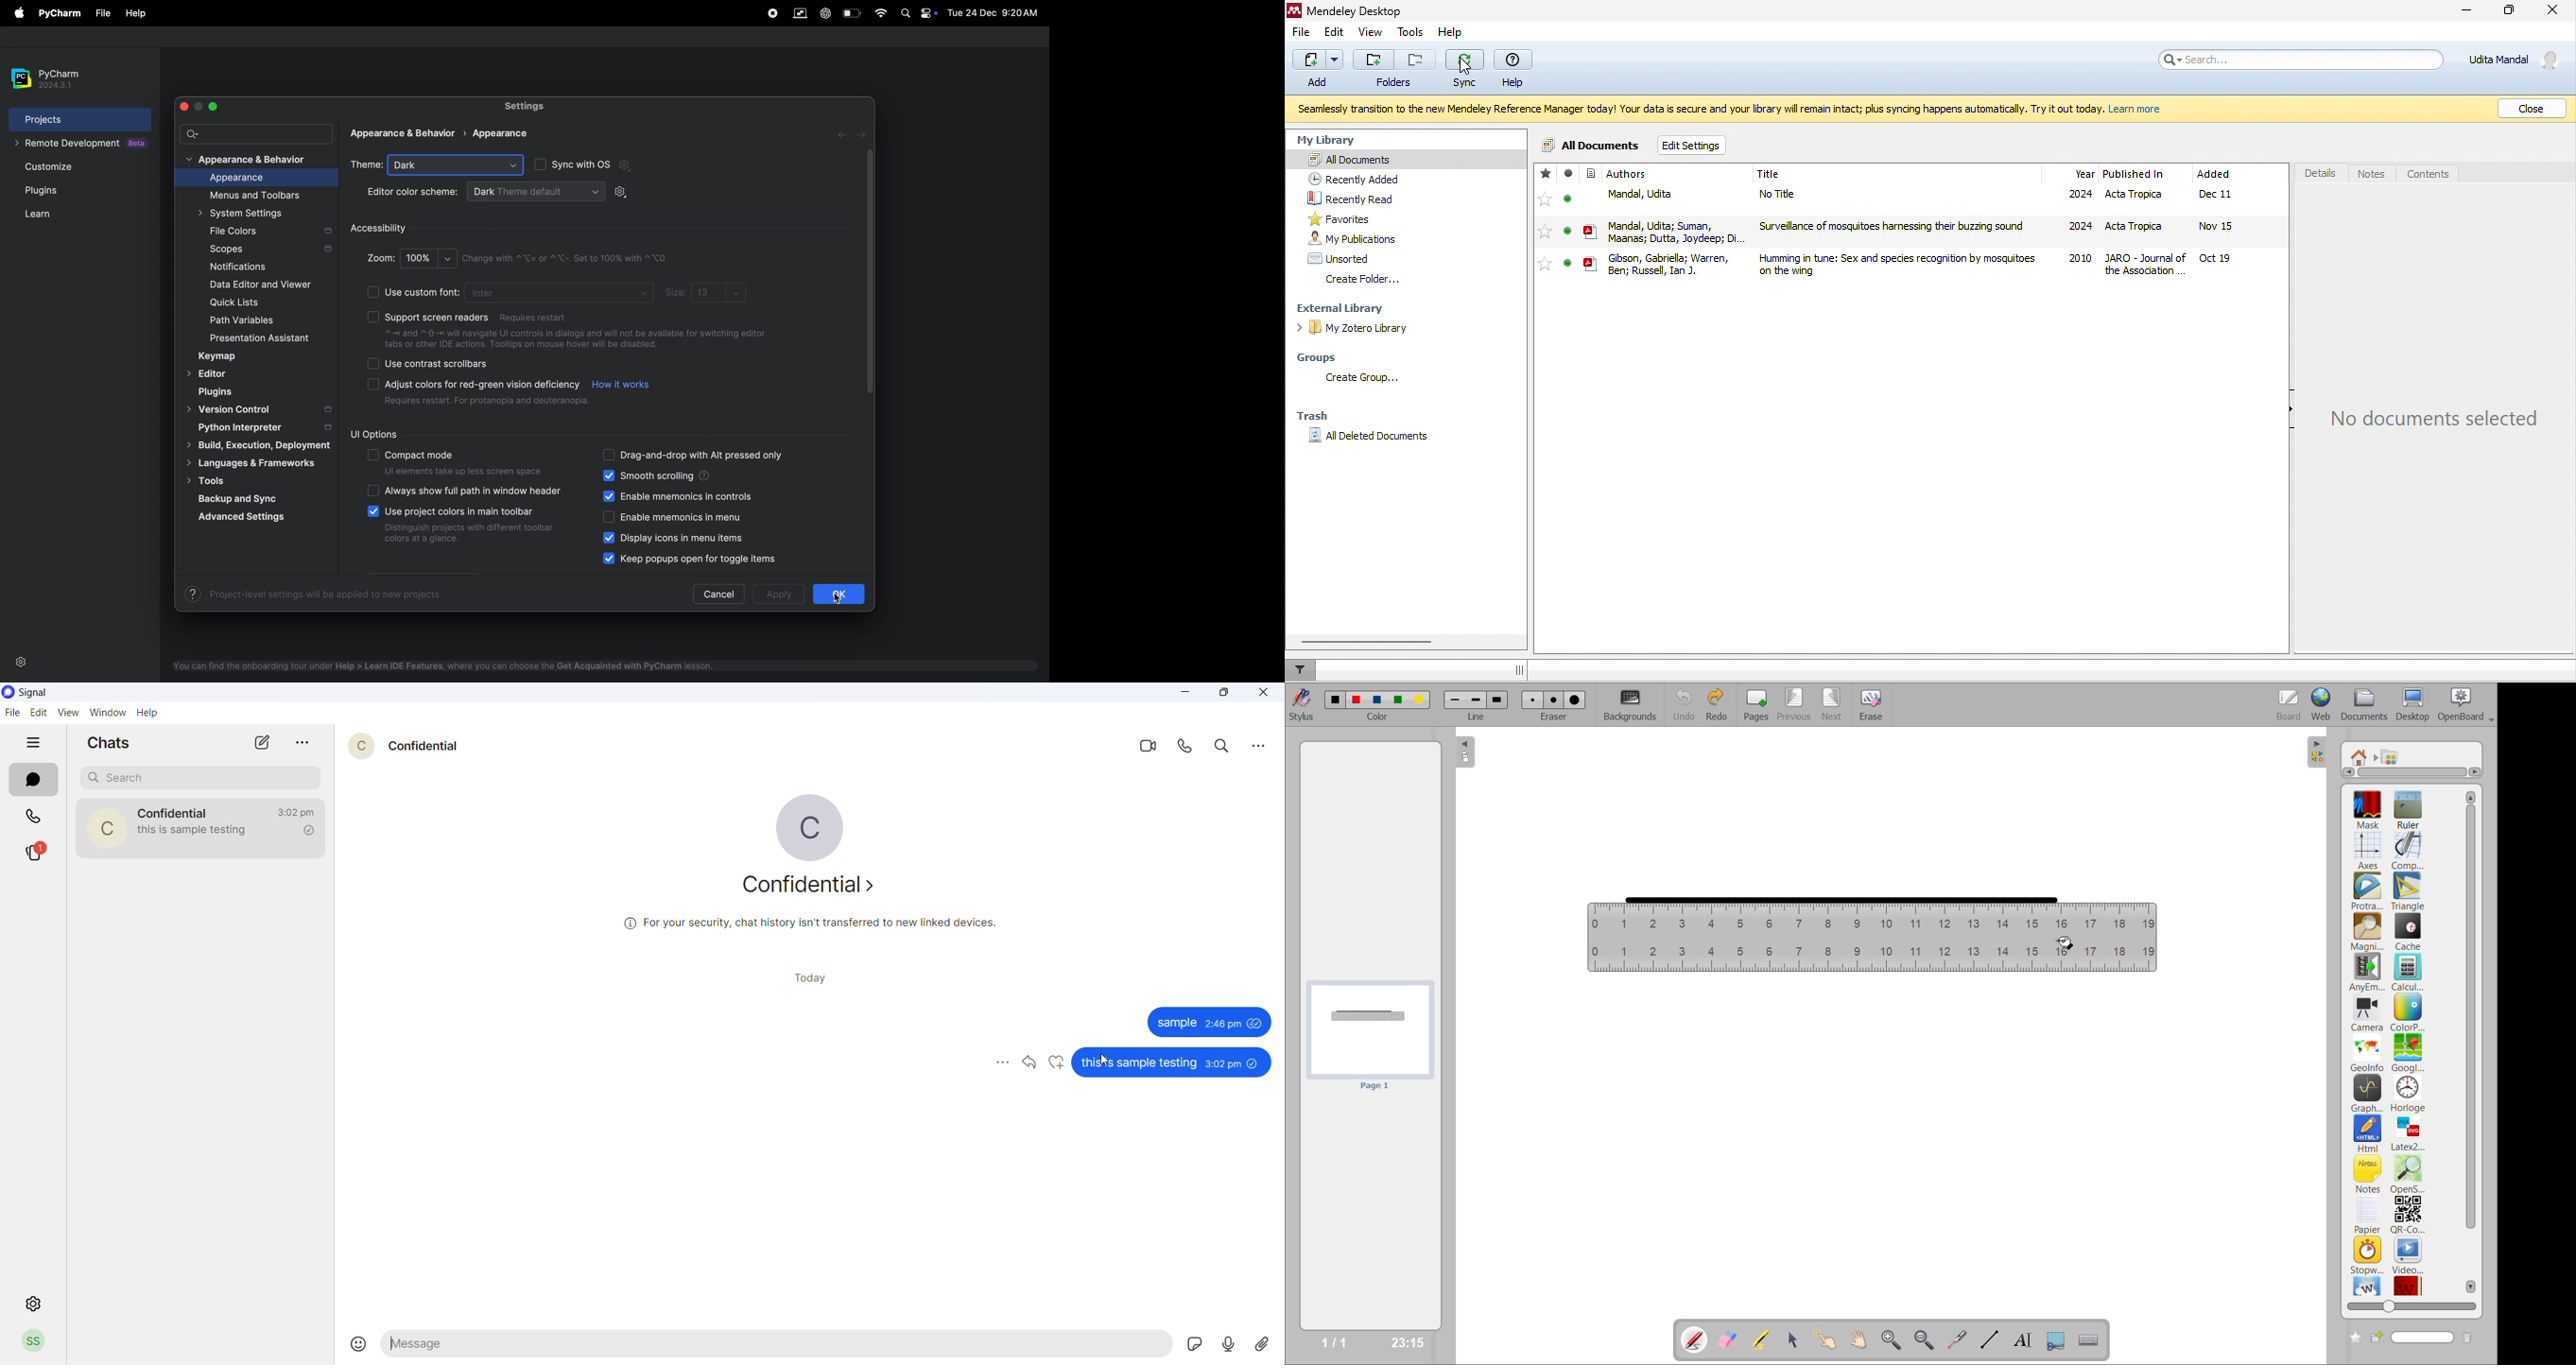 The height and width of the screenshot is (1372, 2576). I want to click on use contrast scrollbars, so click(438, 363).